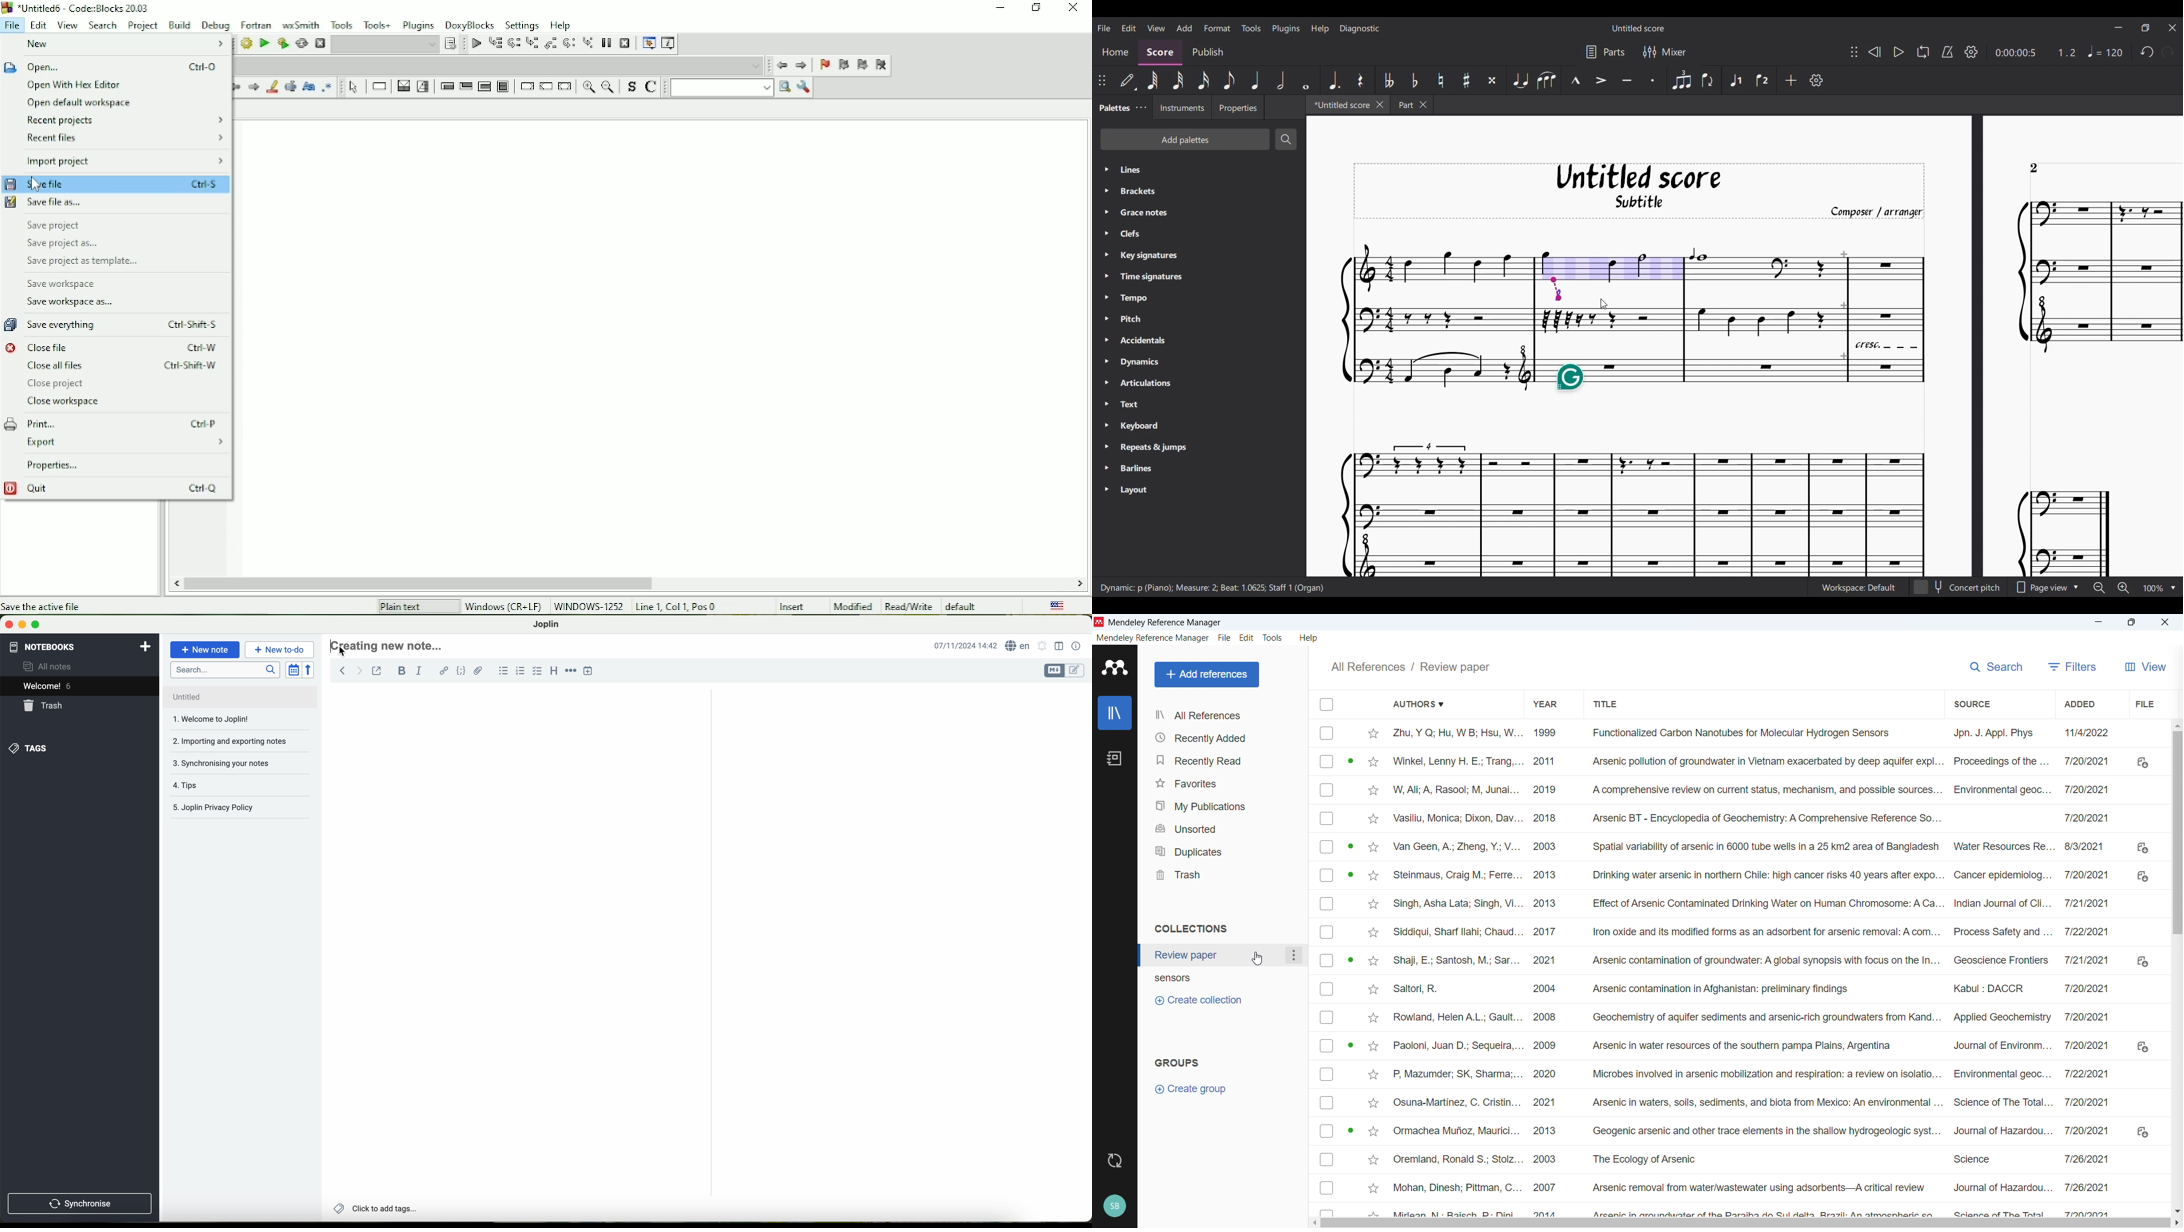  Describe the element at coordinates (1575, 80) in the screenshot. I see `Marcato` at that location.